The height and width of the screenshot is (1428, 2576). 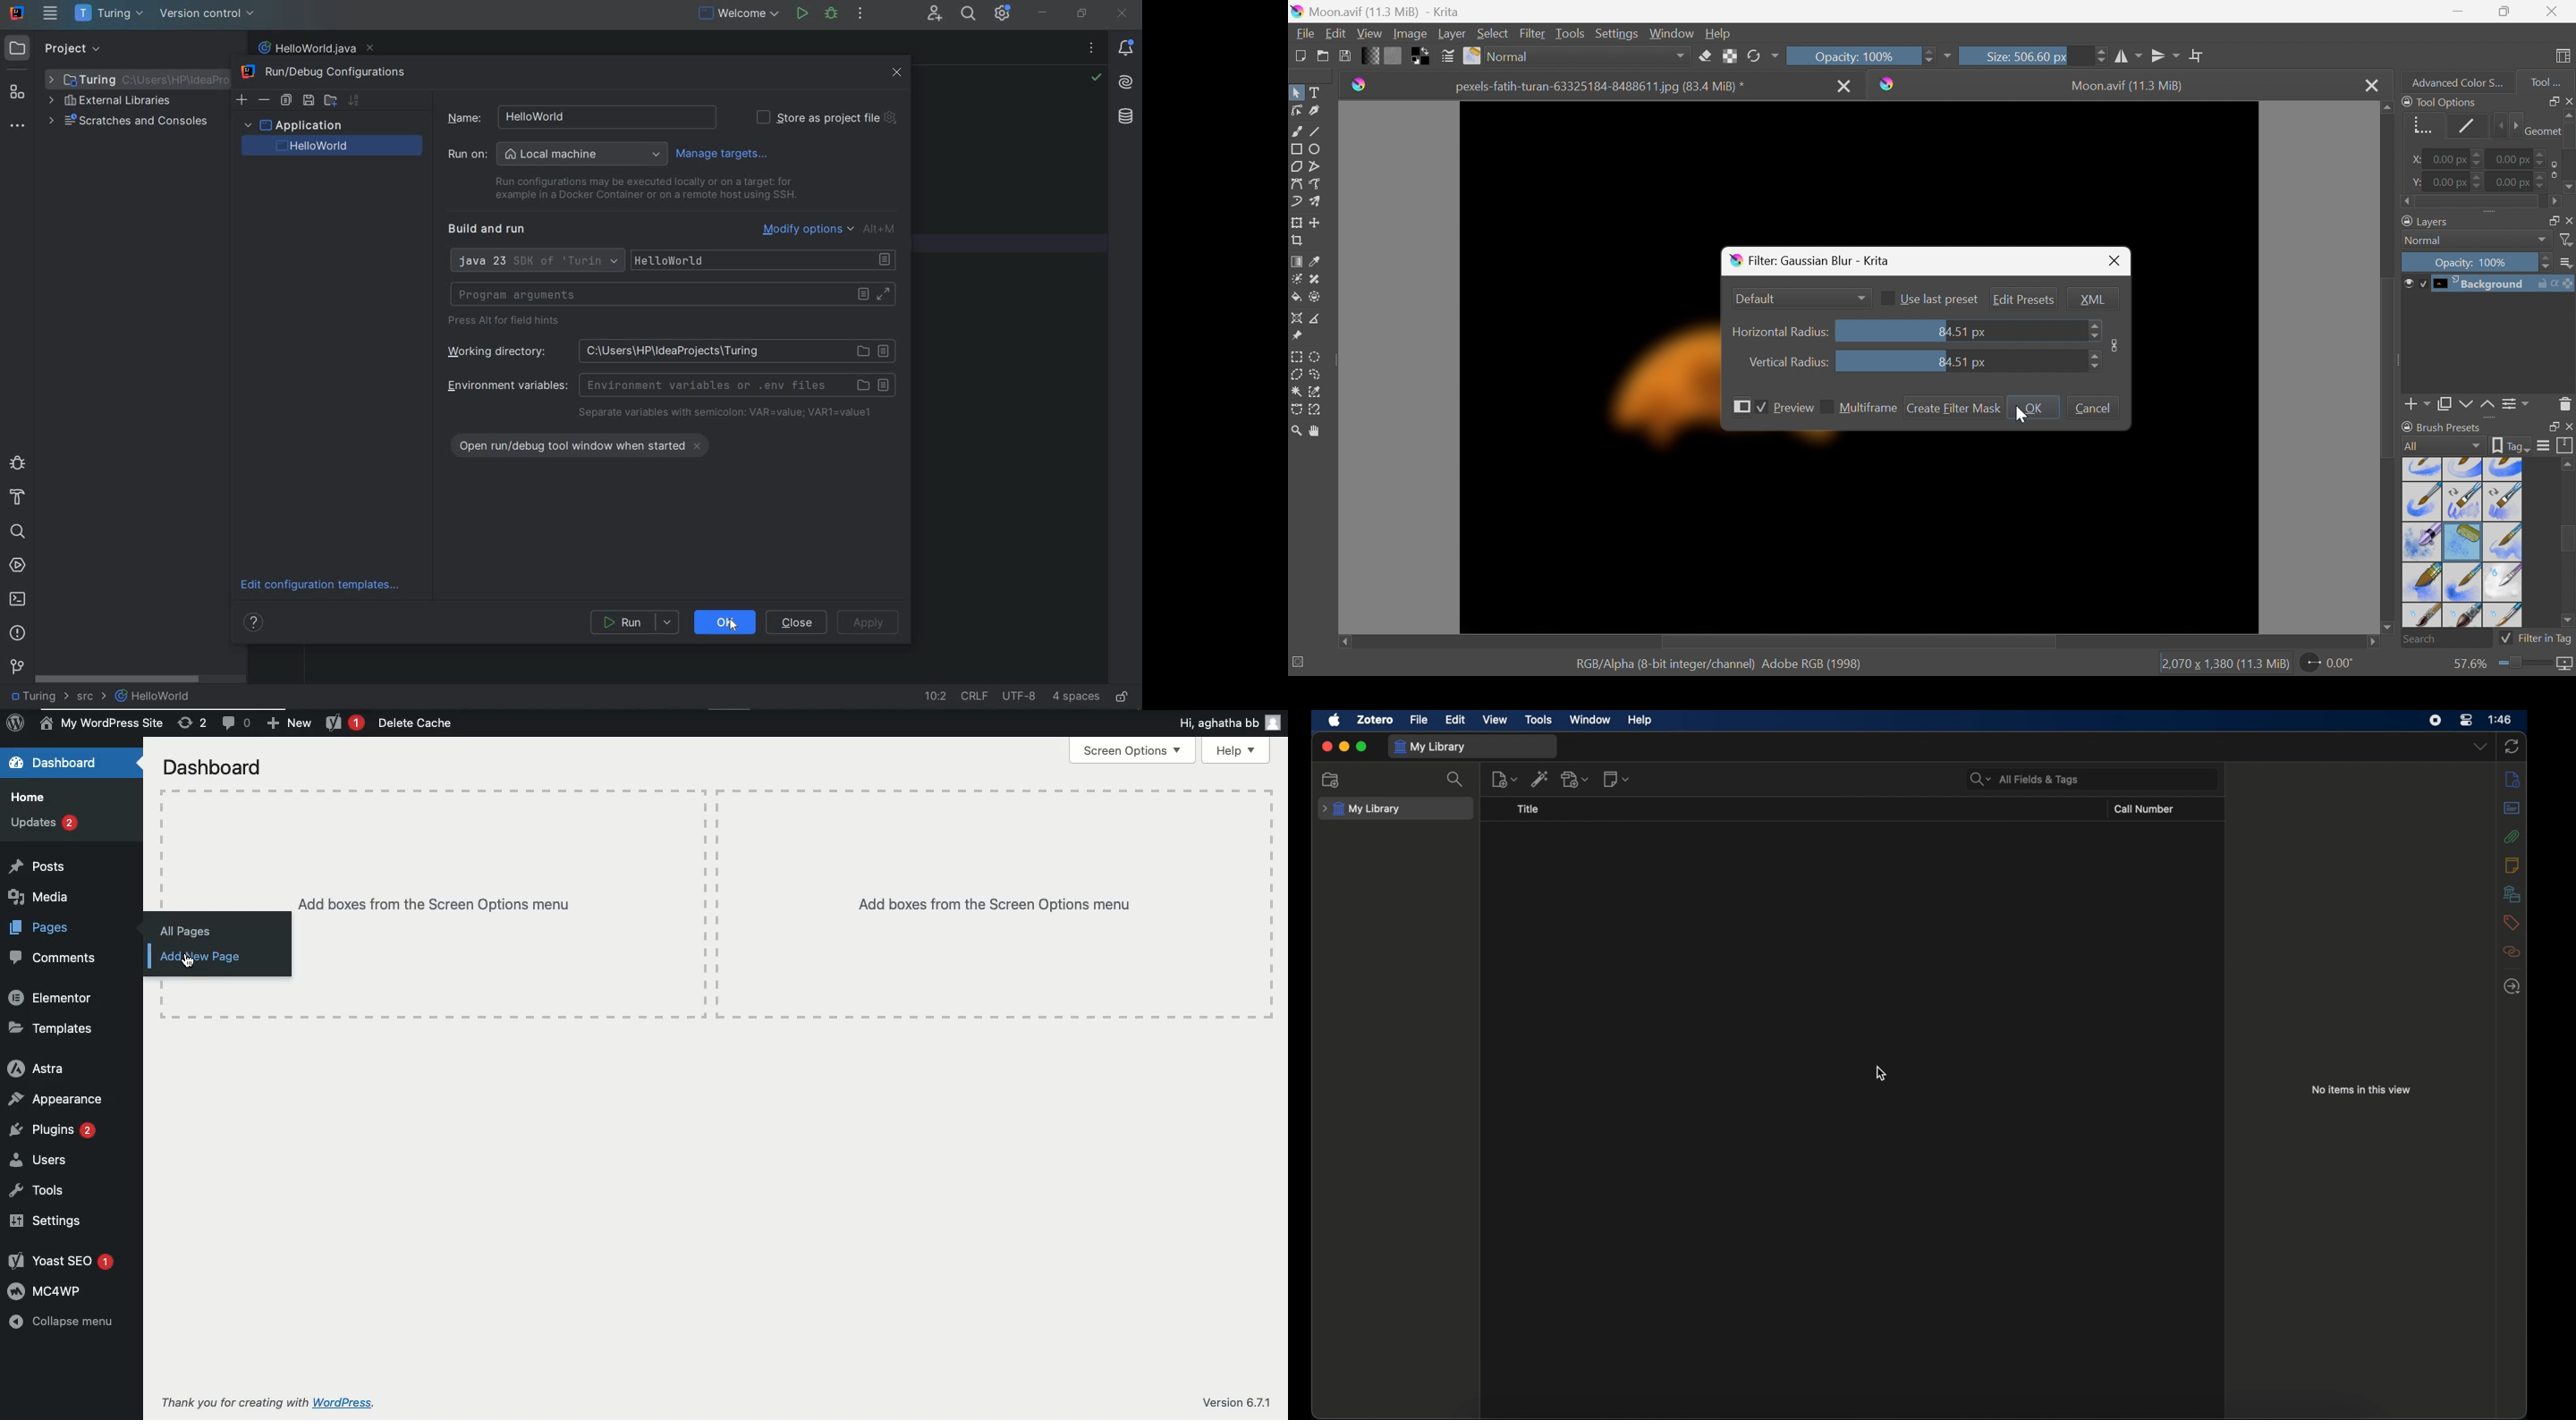 I want to click on Horizontal Radius:, so click(x=1781, y=333).